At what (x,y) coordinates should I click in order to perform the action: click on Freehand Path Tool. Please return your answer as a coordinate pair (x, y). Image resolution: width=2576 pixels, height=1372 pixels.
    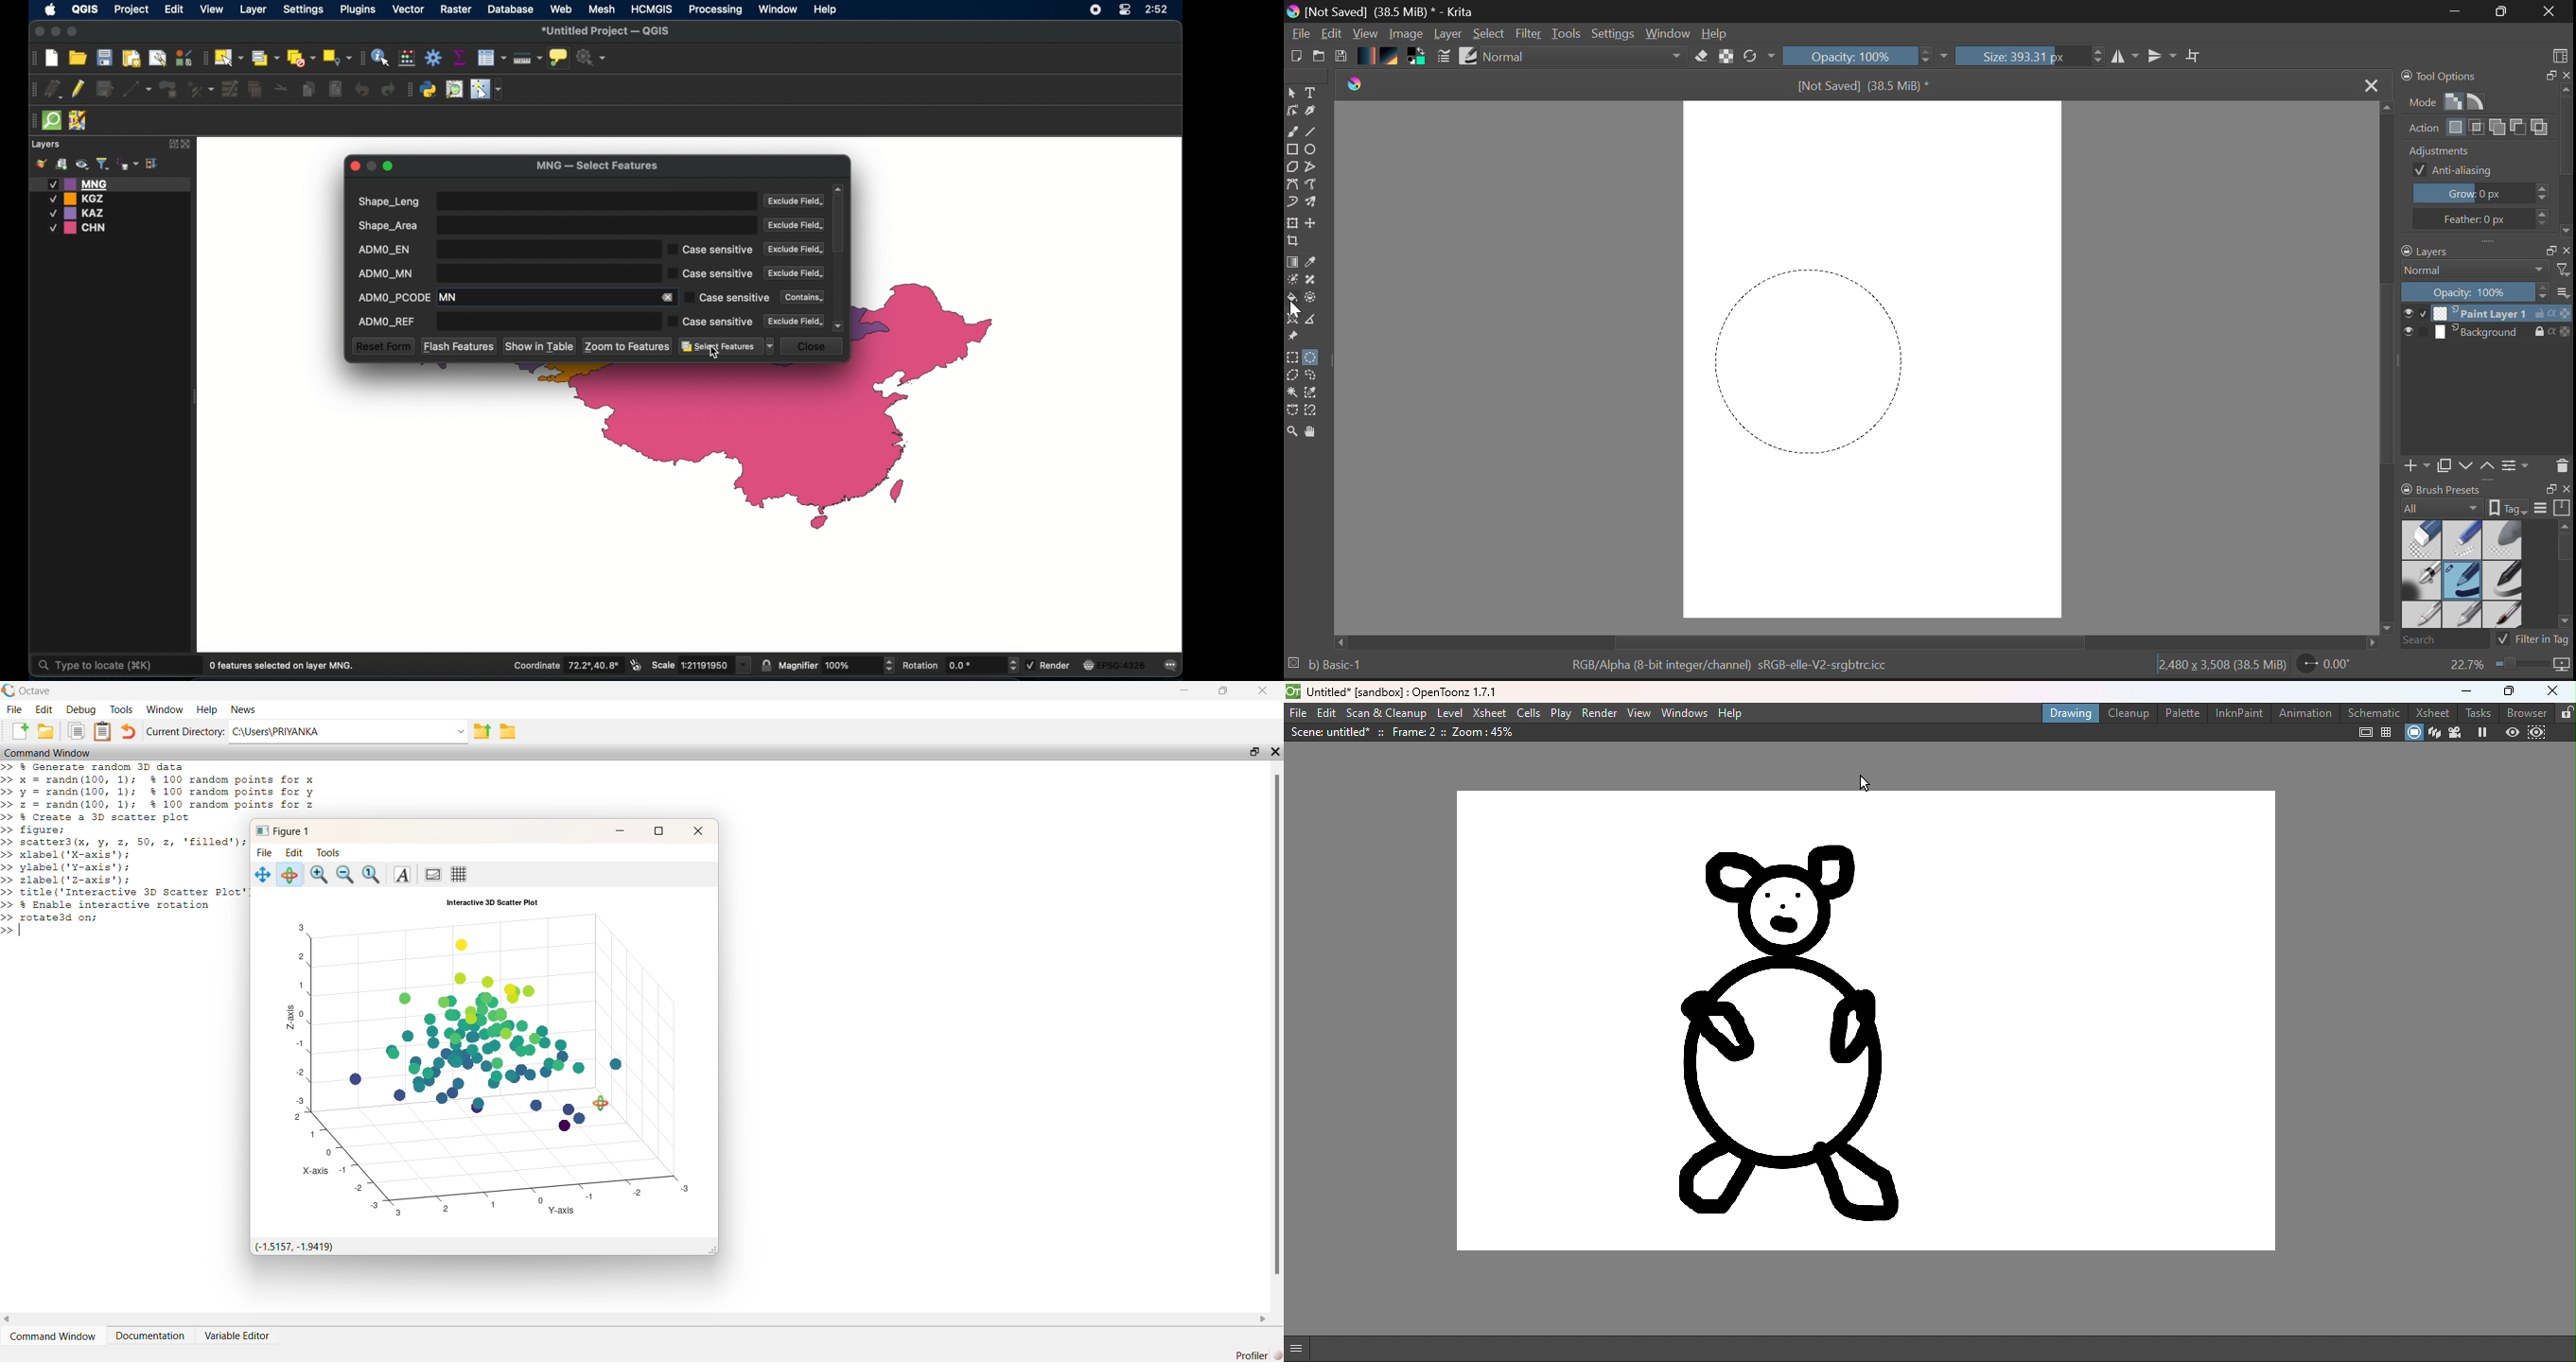
    Looking at the image, I should click on (1315, 185).